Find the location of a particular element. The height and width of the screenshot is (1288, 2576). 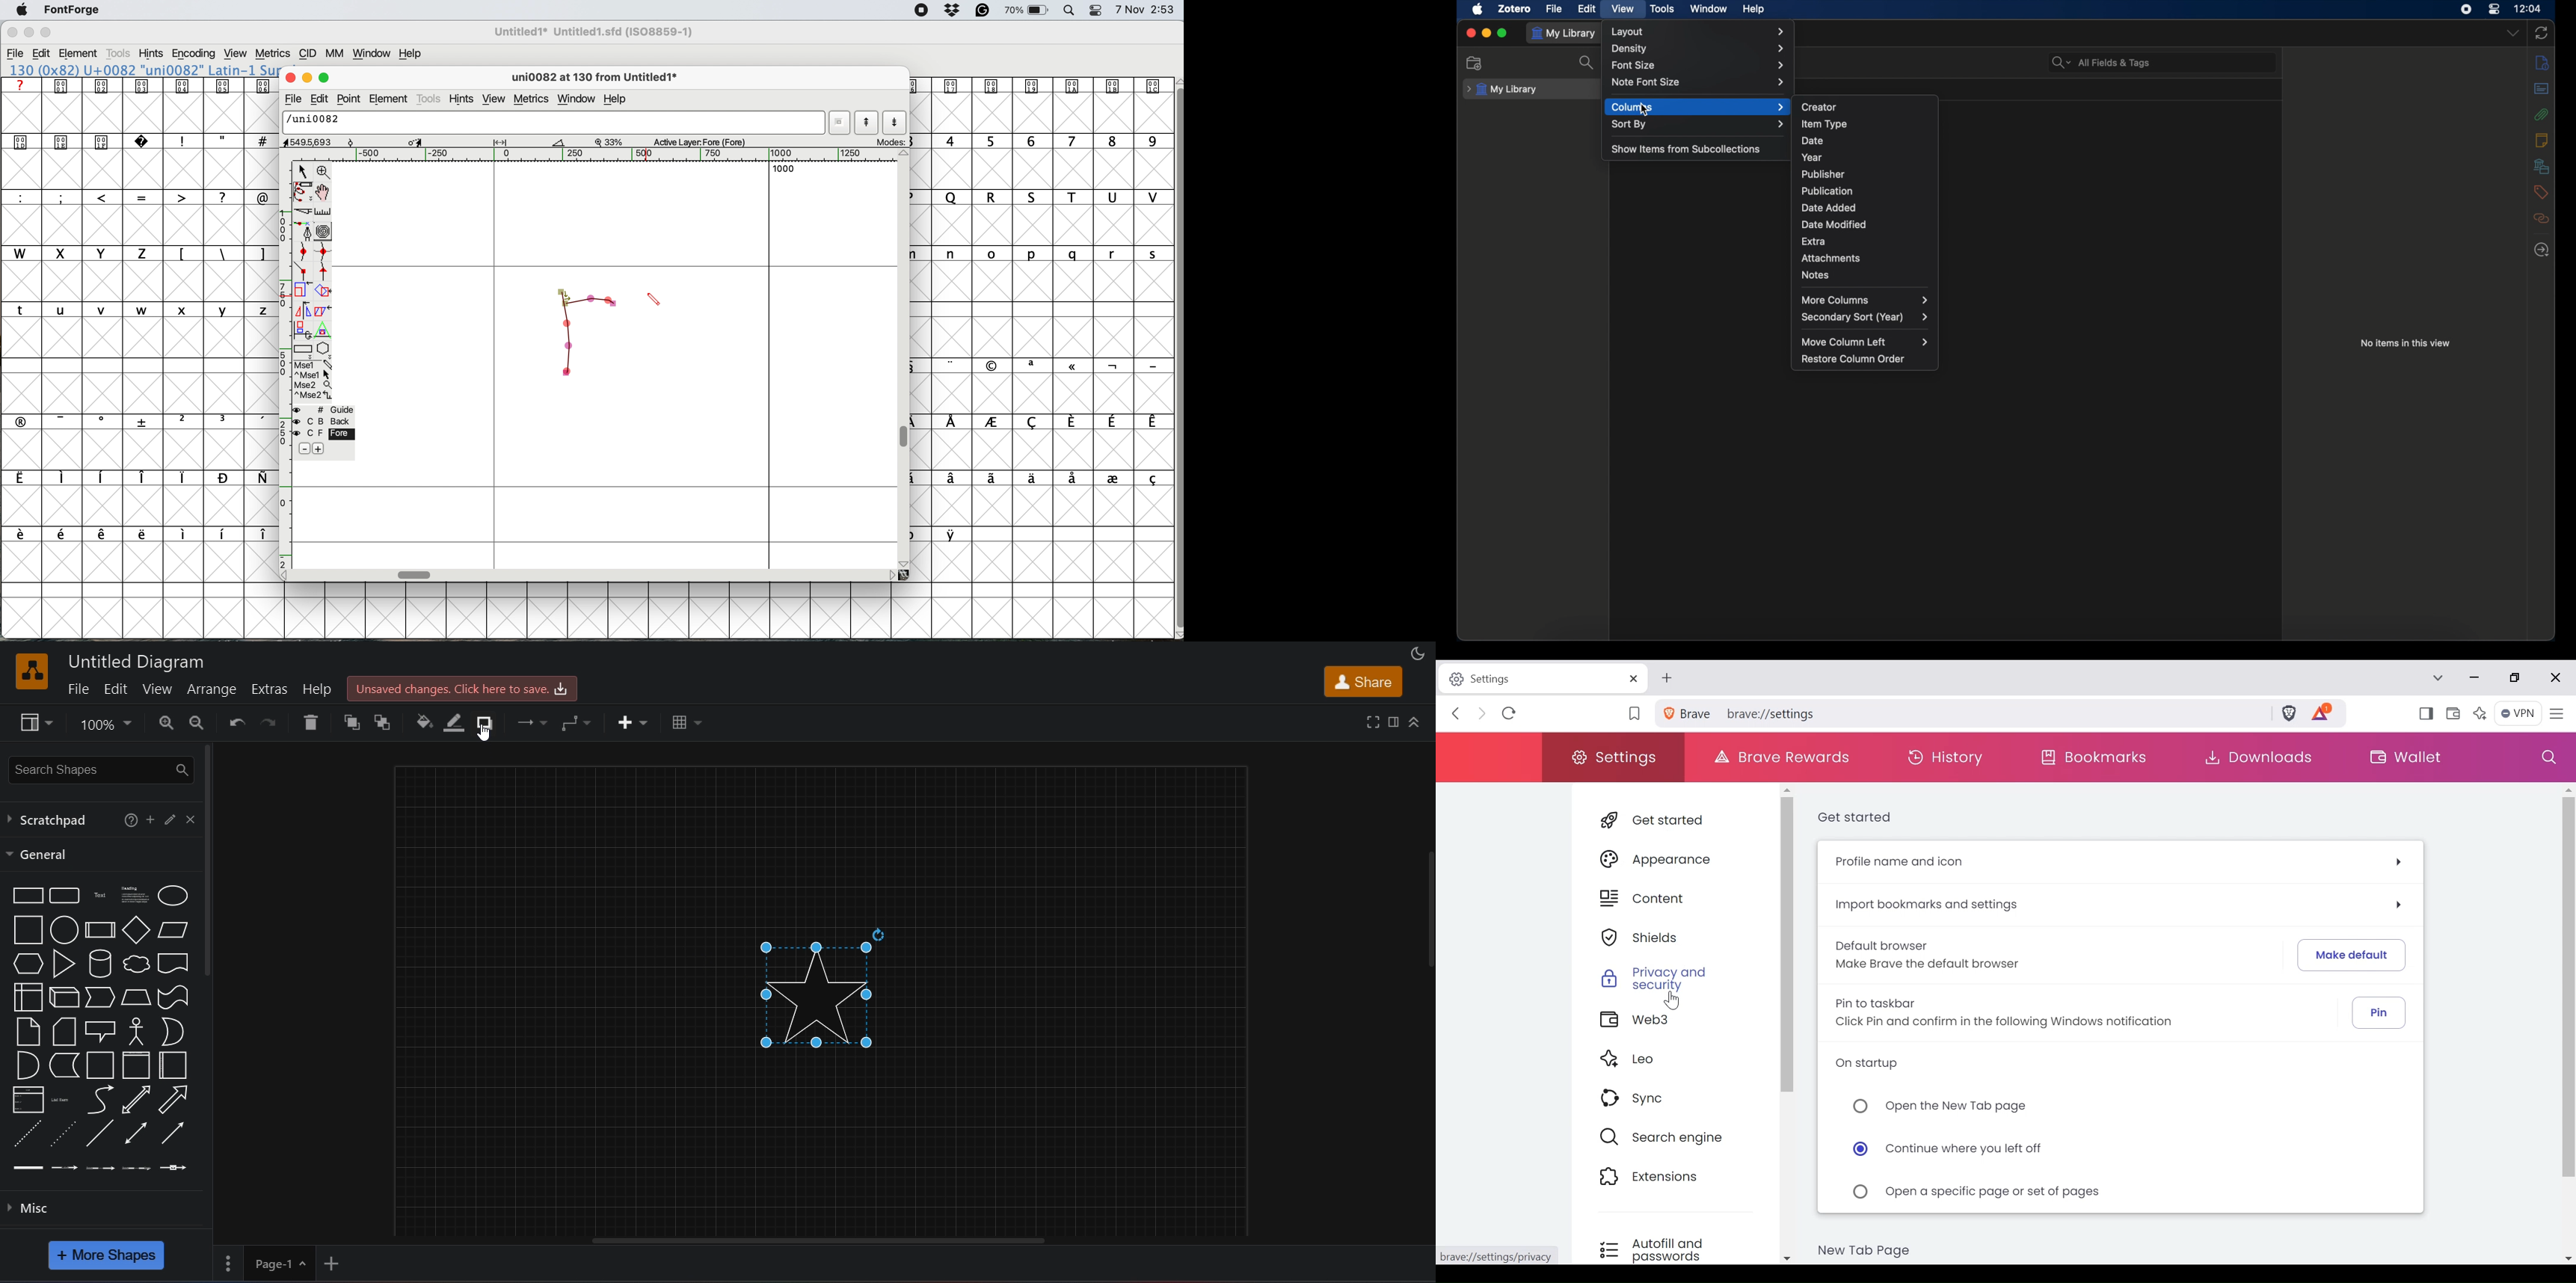

Connector with 3 labels is located at coordinates (138, 1169).